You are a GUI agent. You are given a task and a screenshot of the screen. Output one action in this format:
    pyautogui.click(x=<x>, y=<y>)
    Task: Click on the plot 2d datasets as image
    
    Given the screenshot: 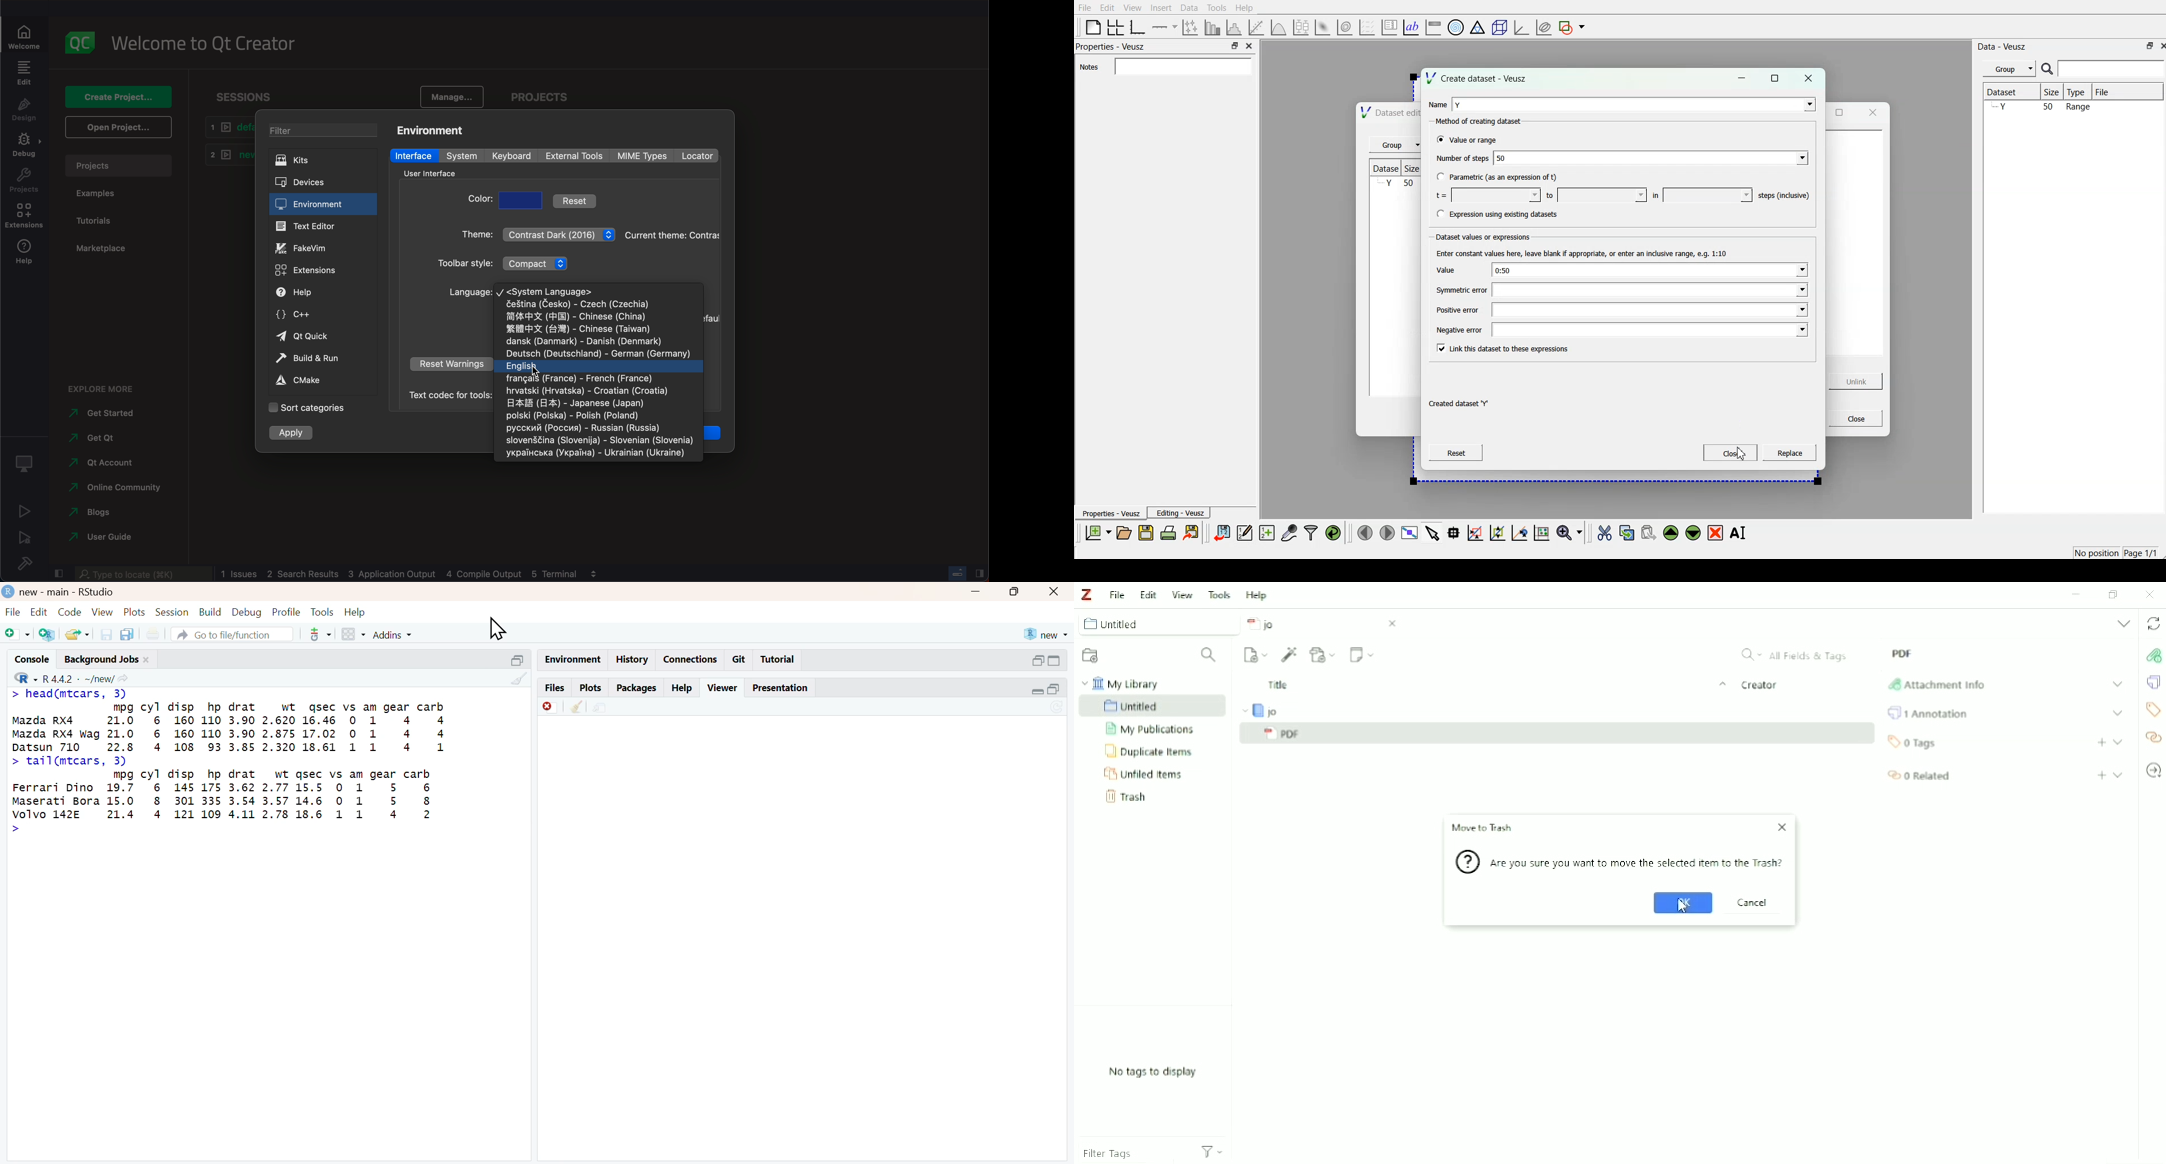 What is the action you would take?
    pyautogui.click(x=1323, y=26)
    